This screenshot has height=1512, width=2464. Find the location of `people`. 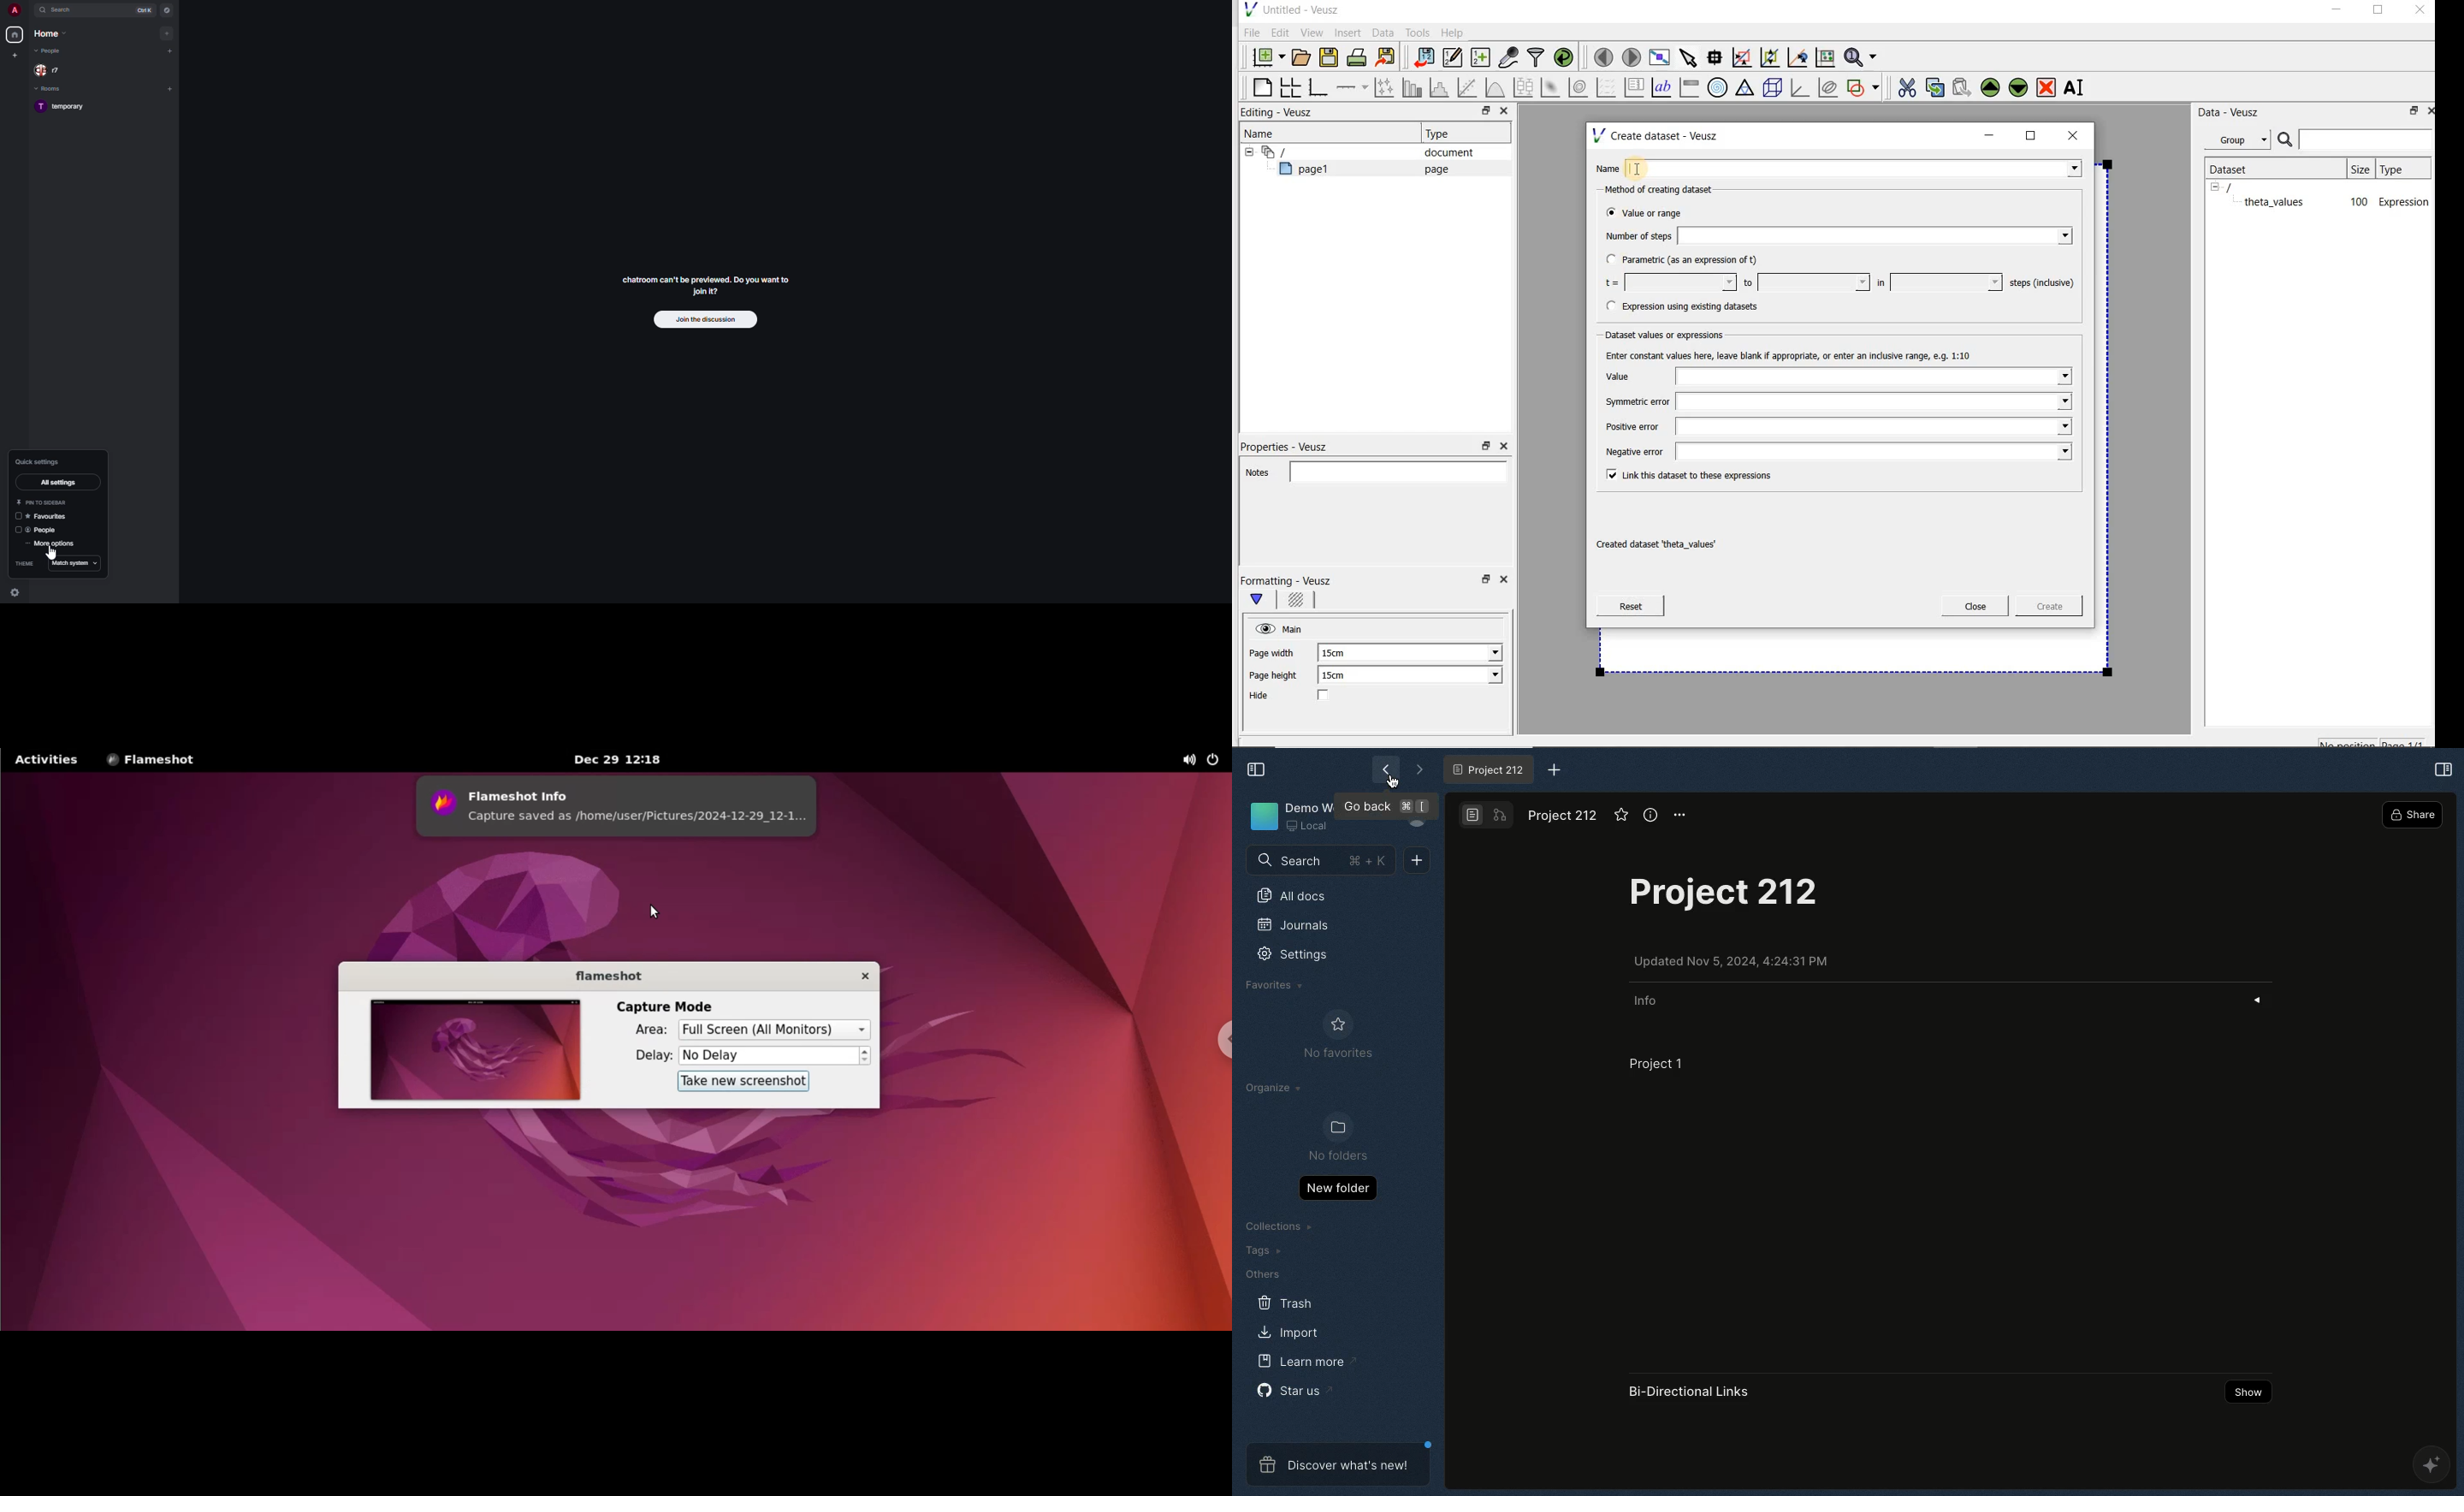

people is located at coordinates (52, 52).